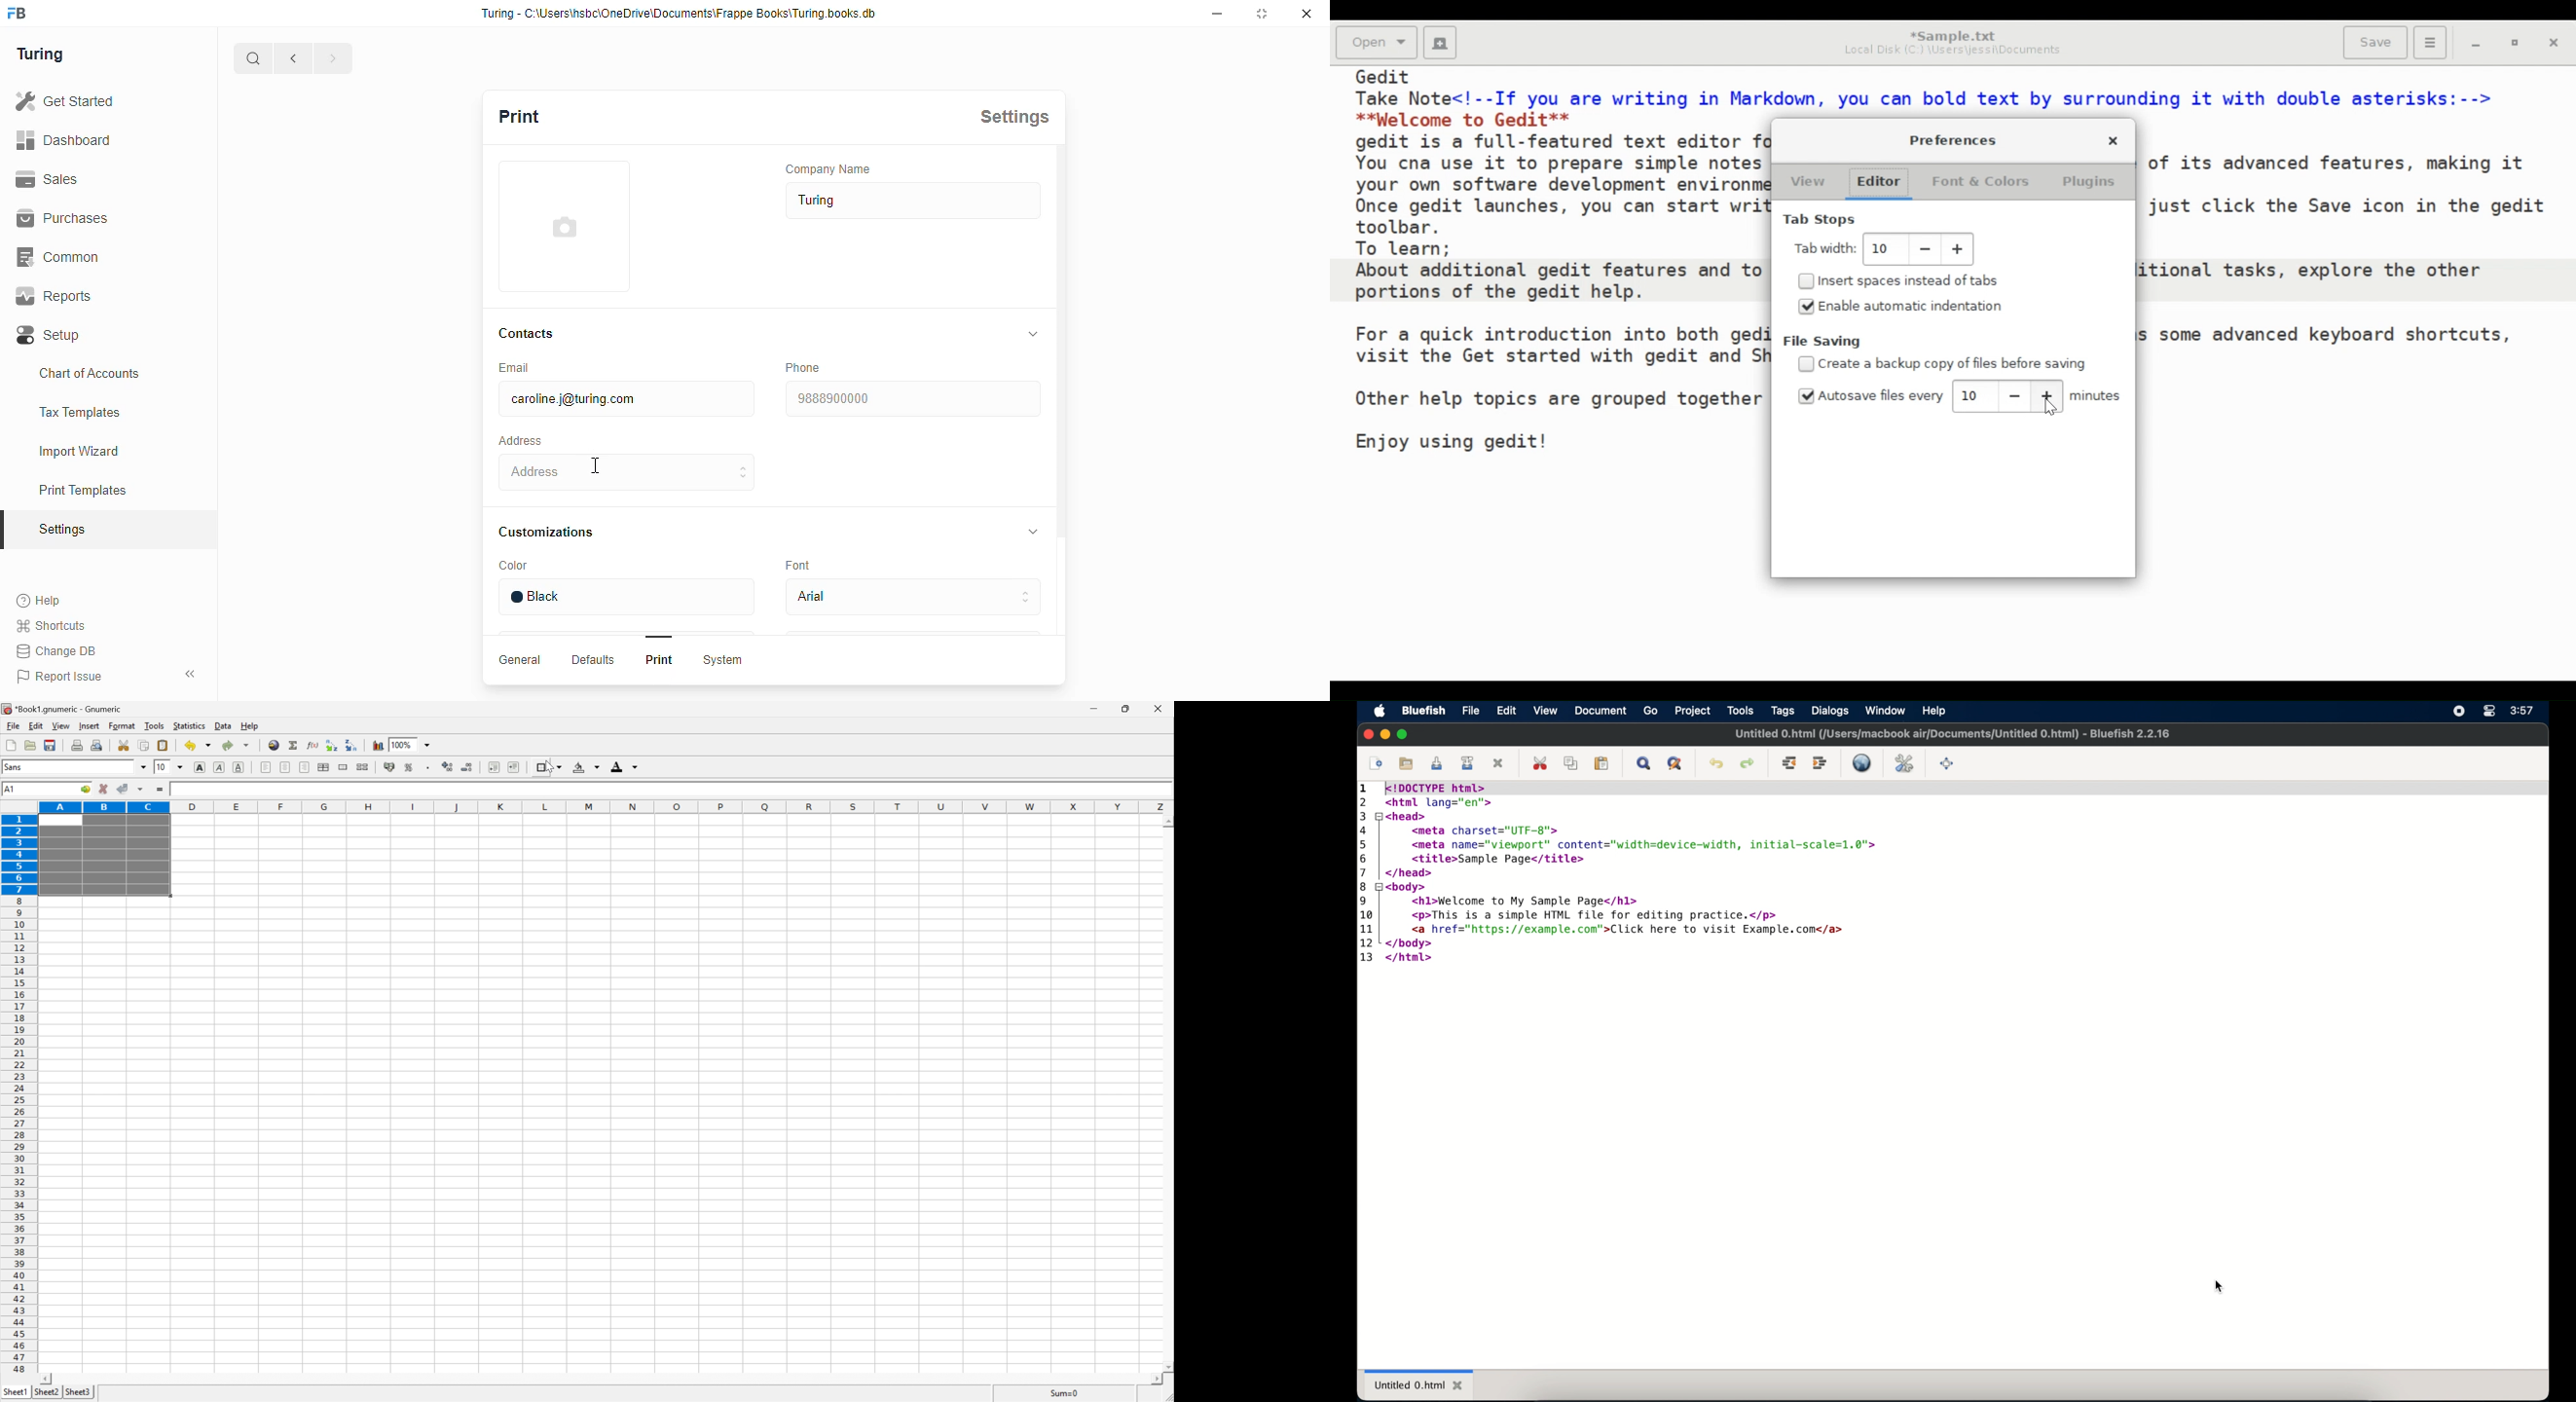 The width and height of the screenshot is (2576, 1428). I want to click on get started, so click(64, 101).